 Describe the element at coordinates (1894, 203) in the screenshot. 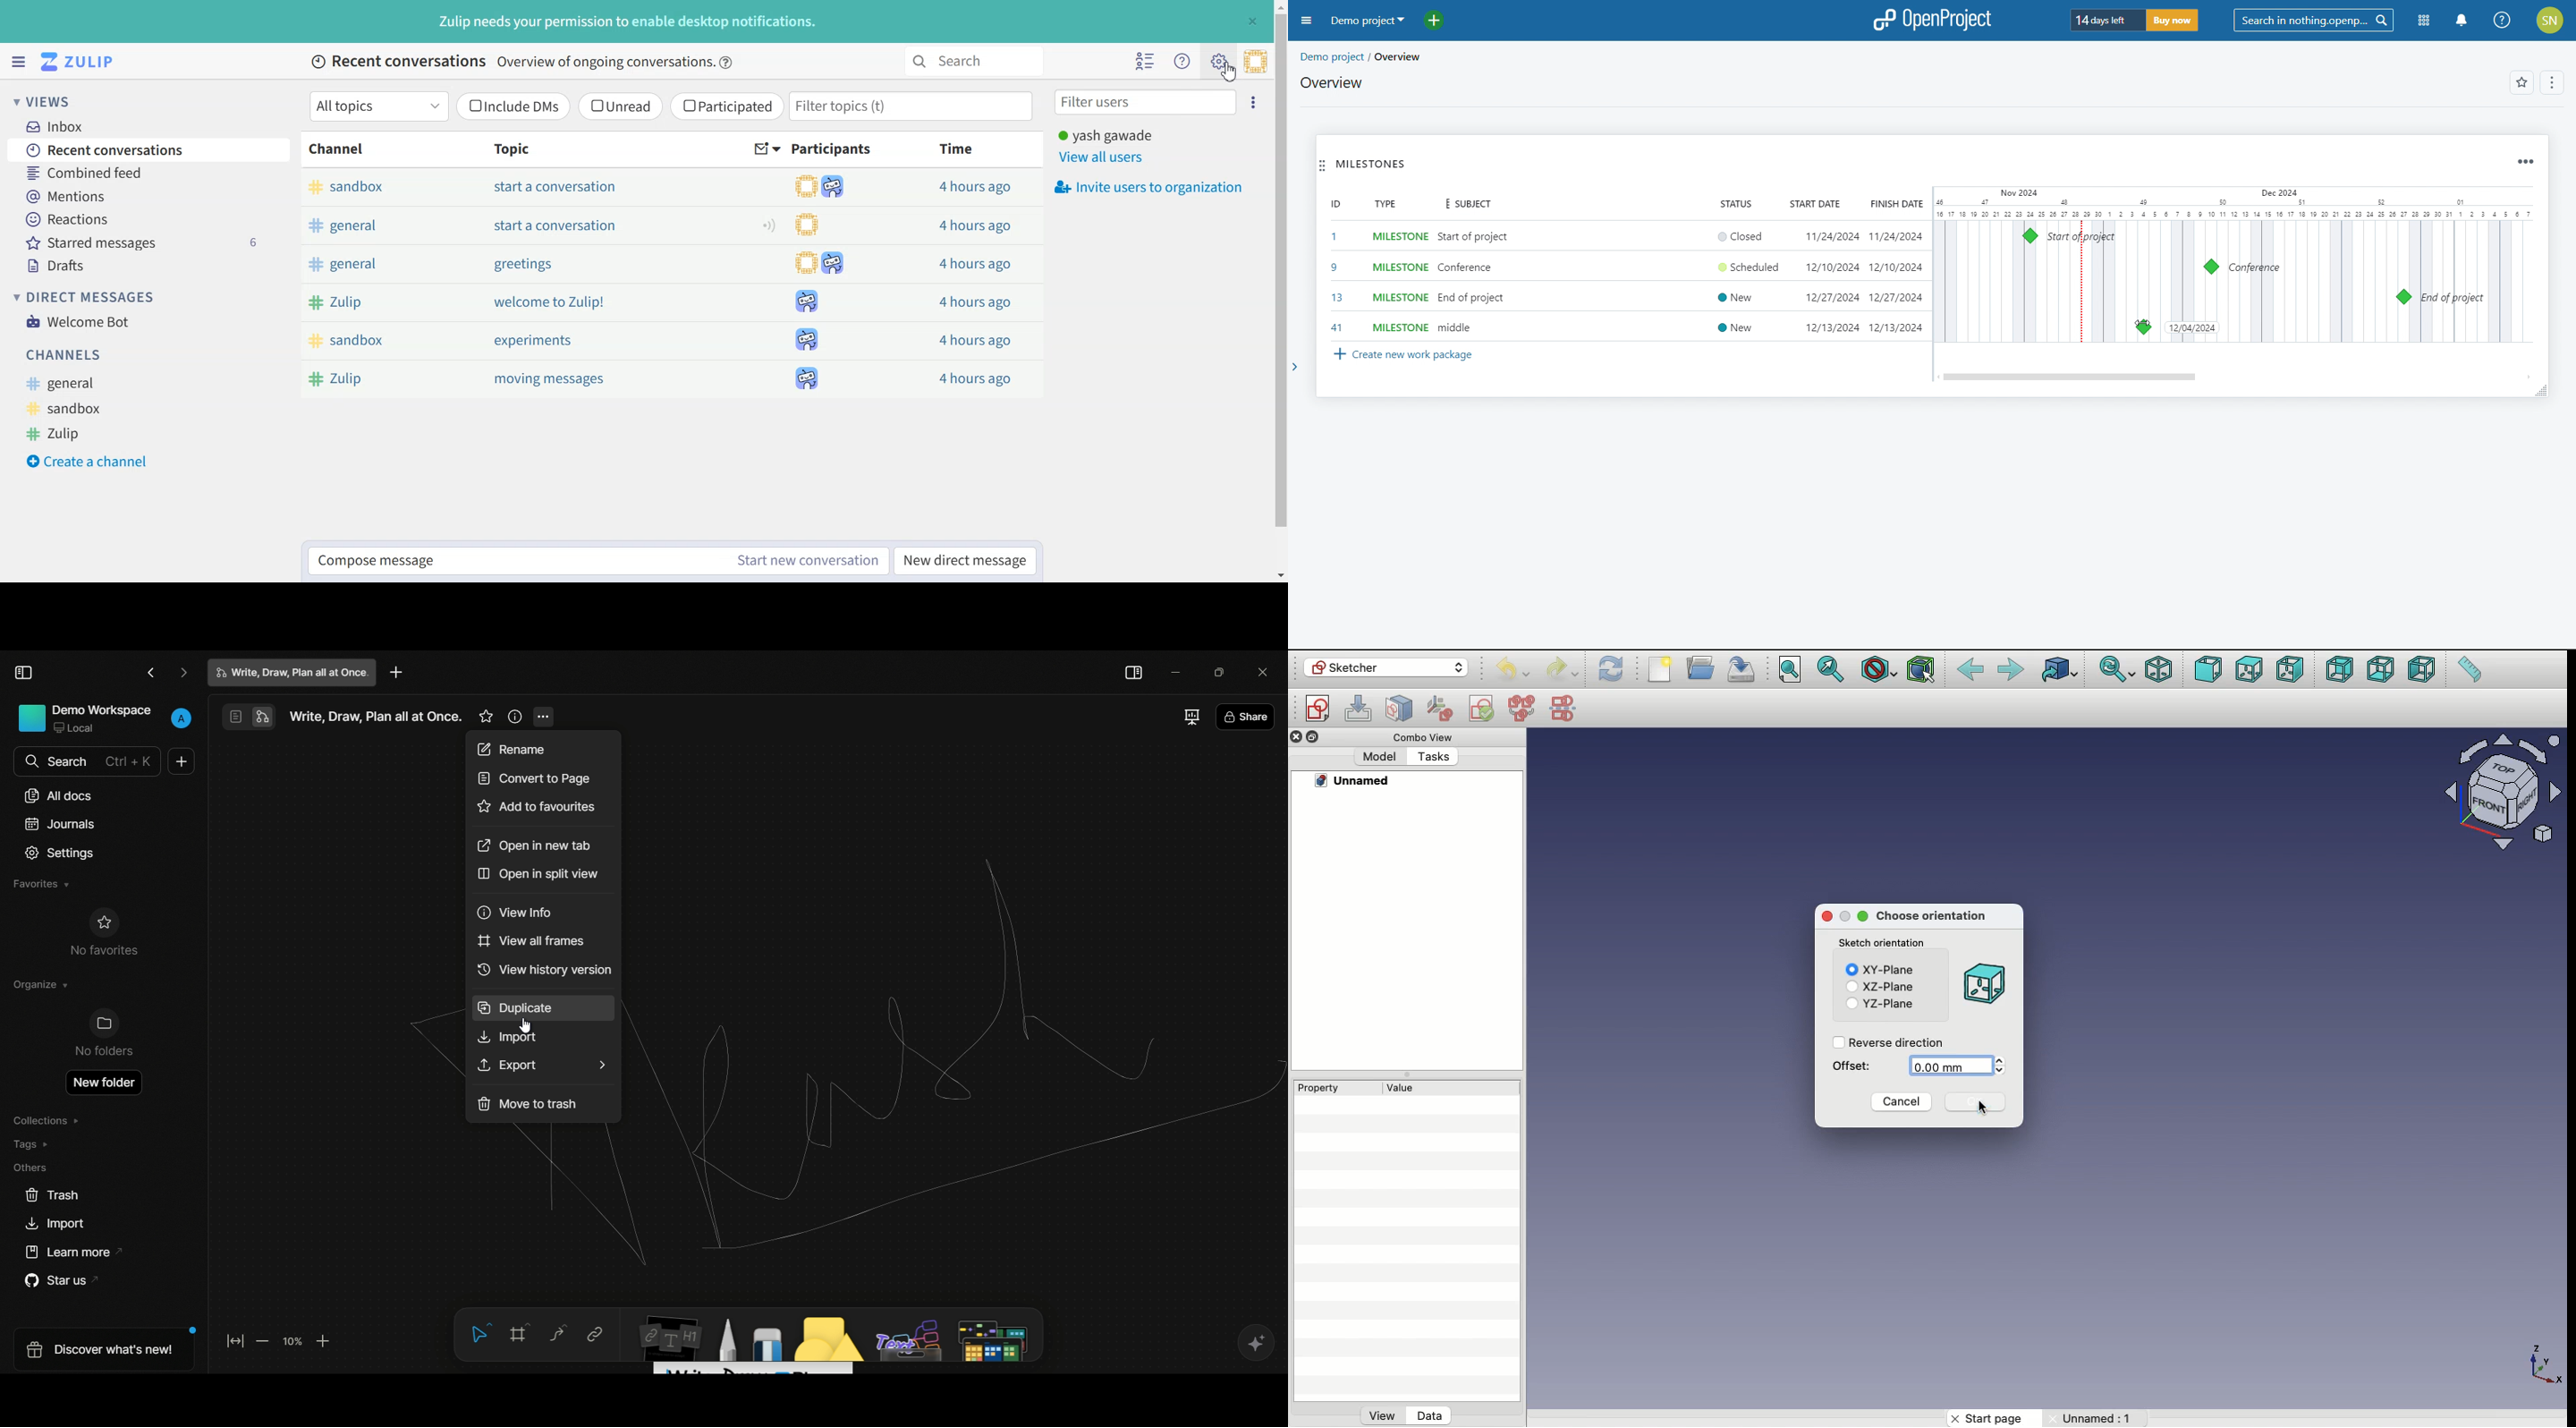

I see `finish date` at that location.